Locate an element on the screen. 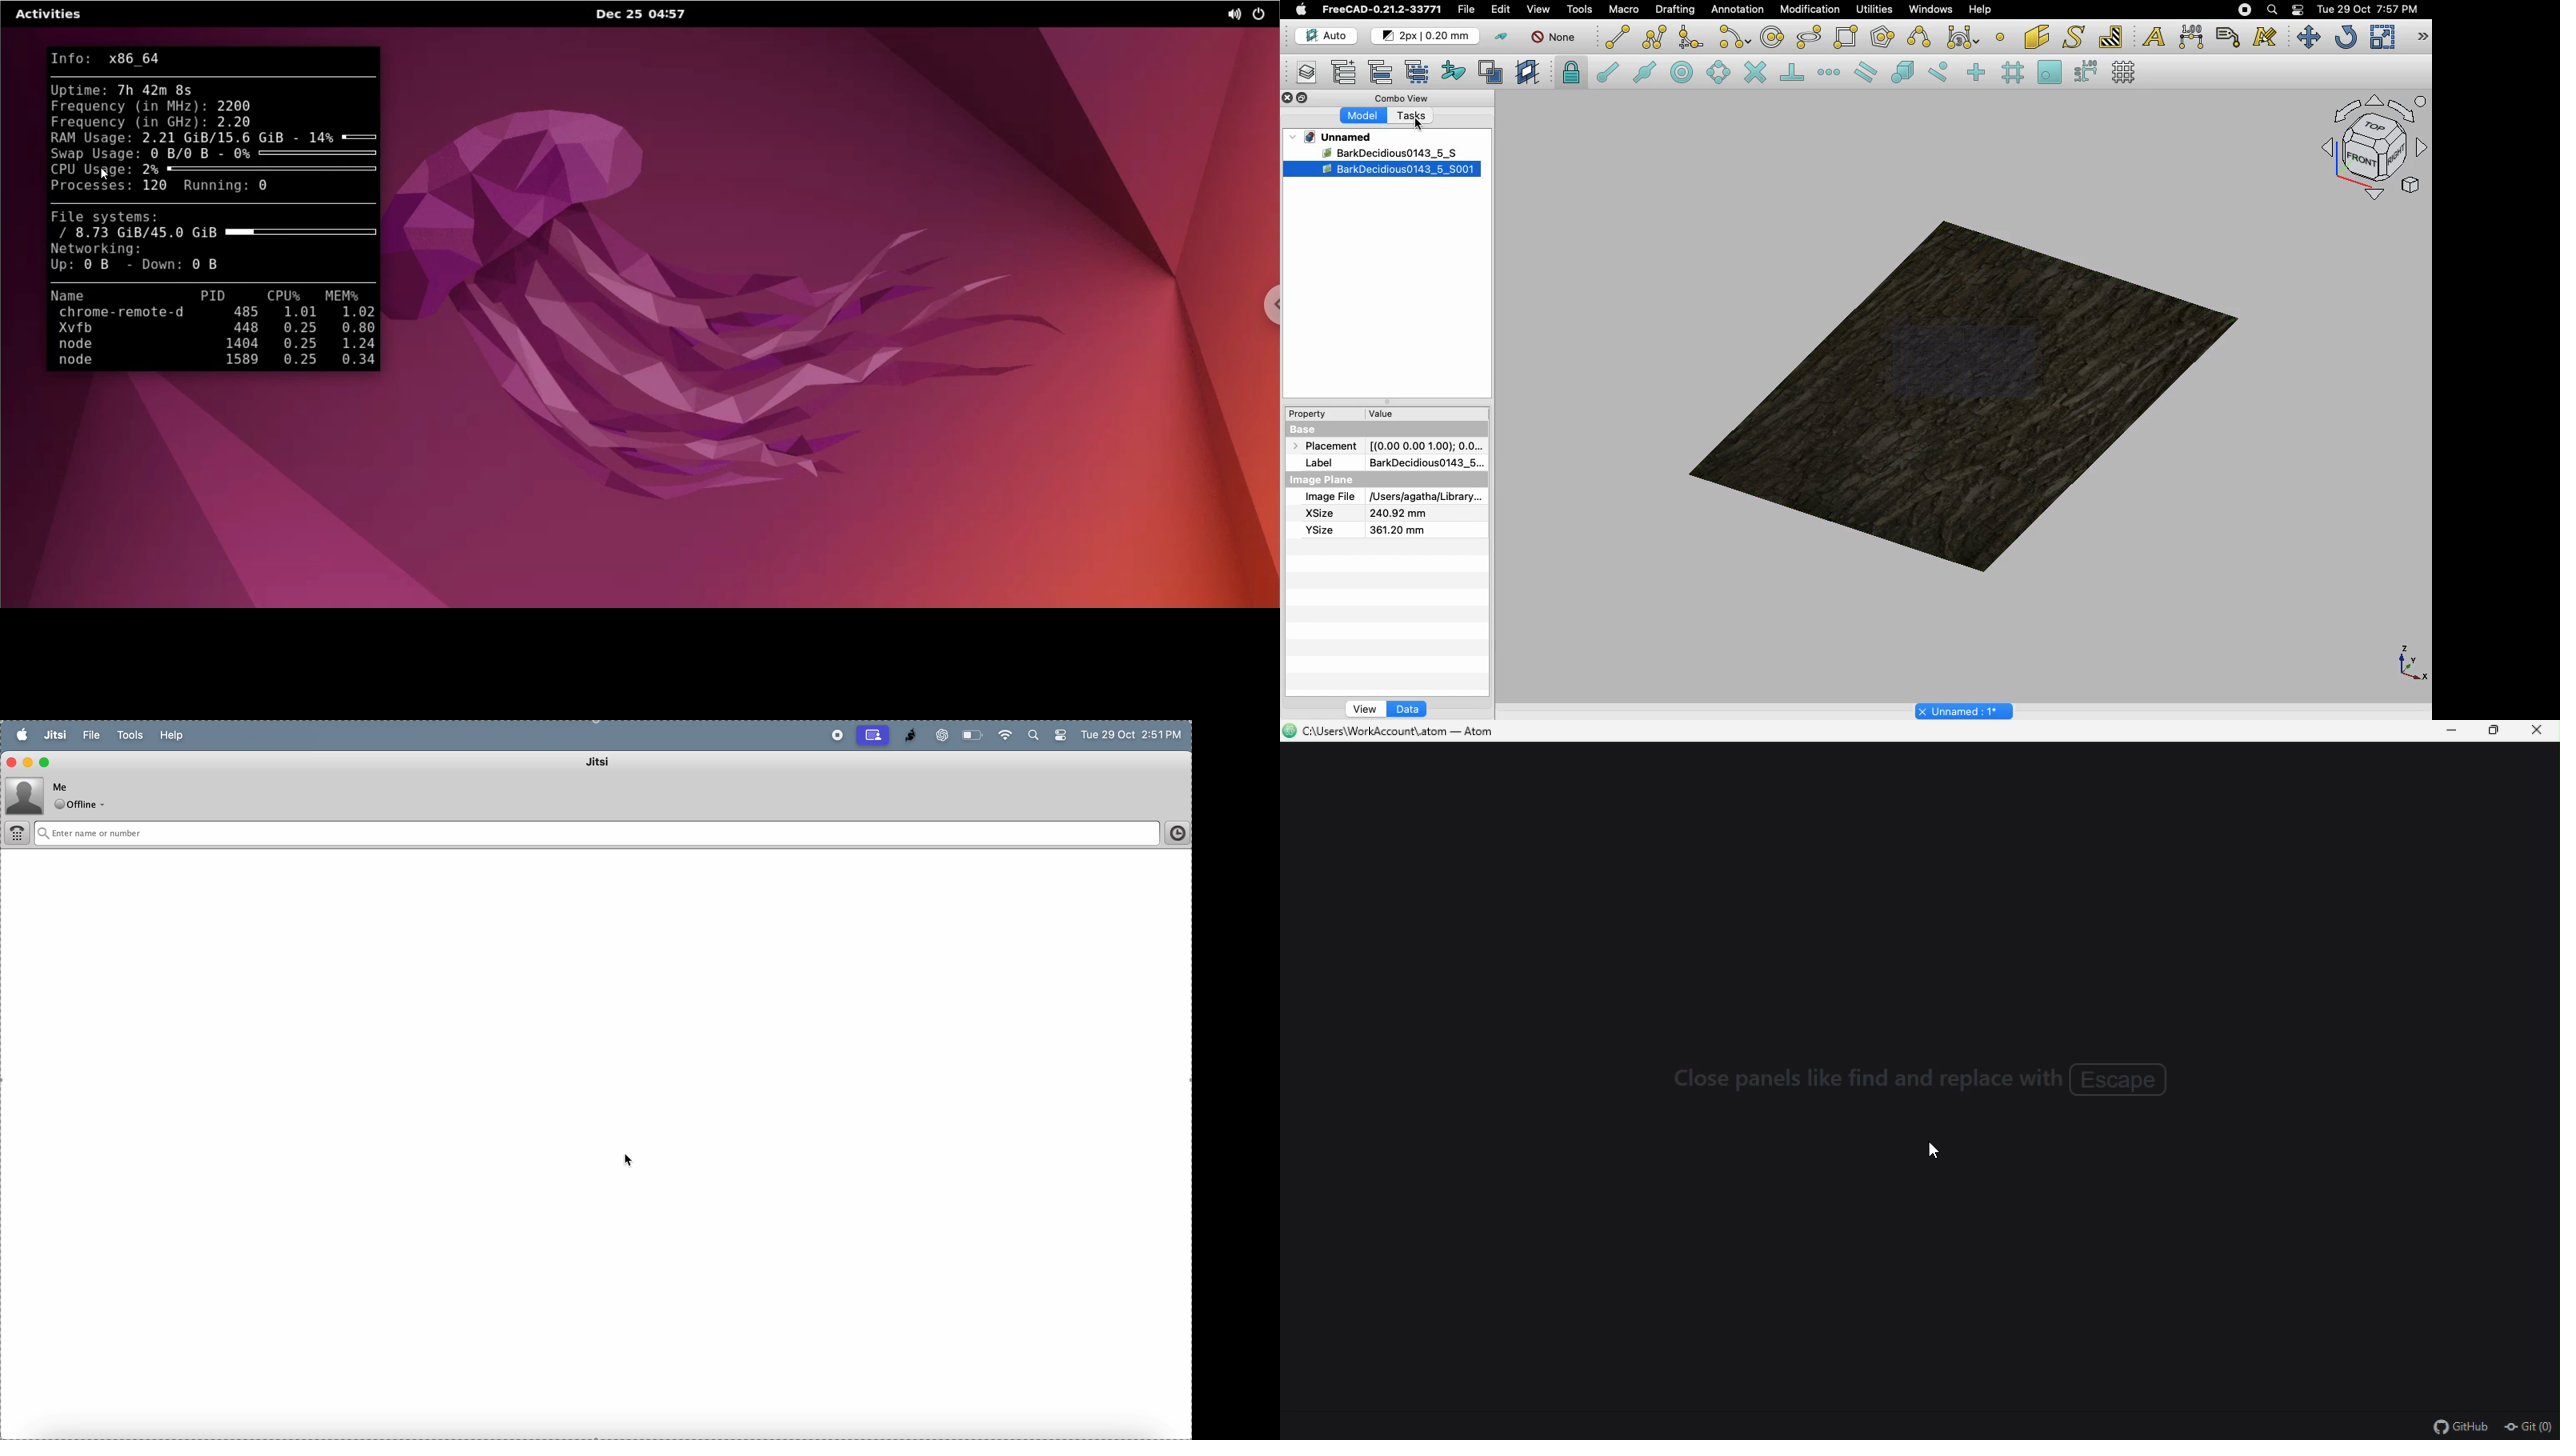 The height and width of the screenshot is (1456, 2576). lock is located at coordinates (1572, 74).